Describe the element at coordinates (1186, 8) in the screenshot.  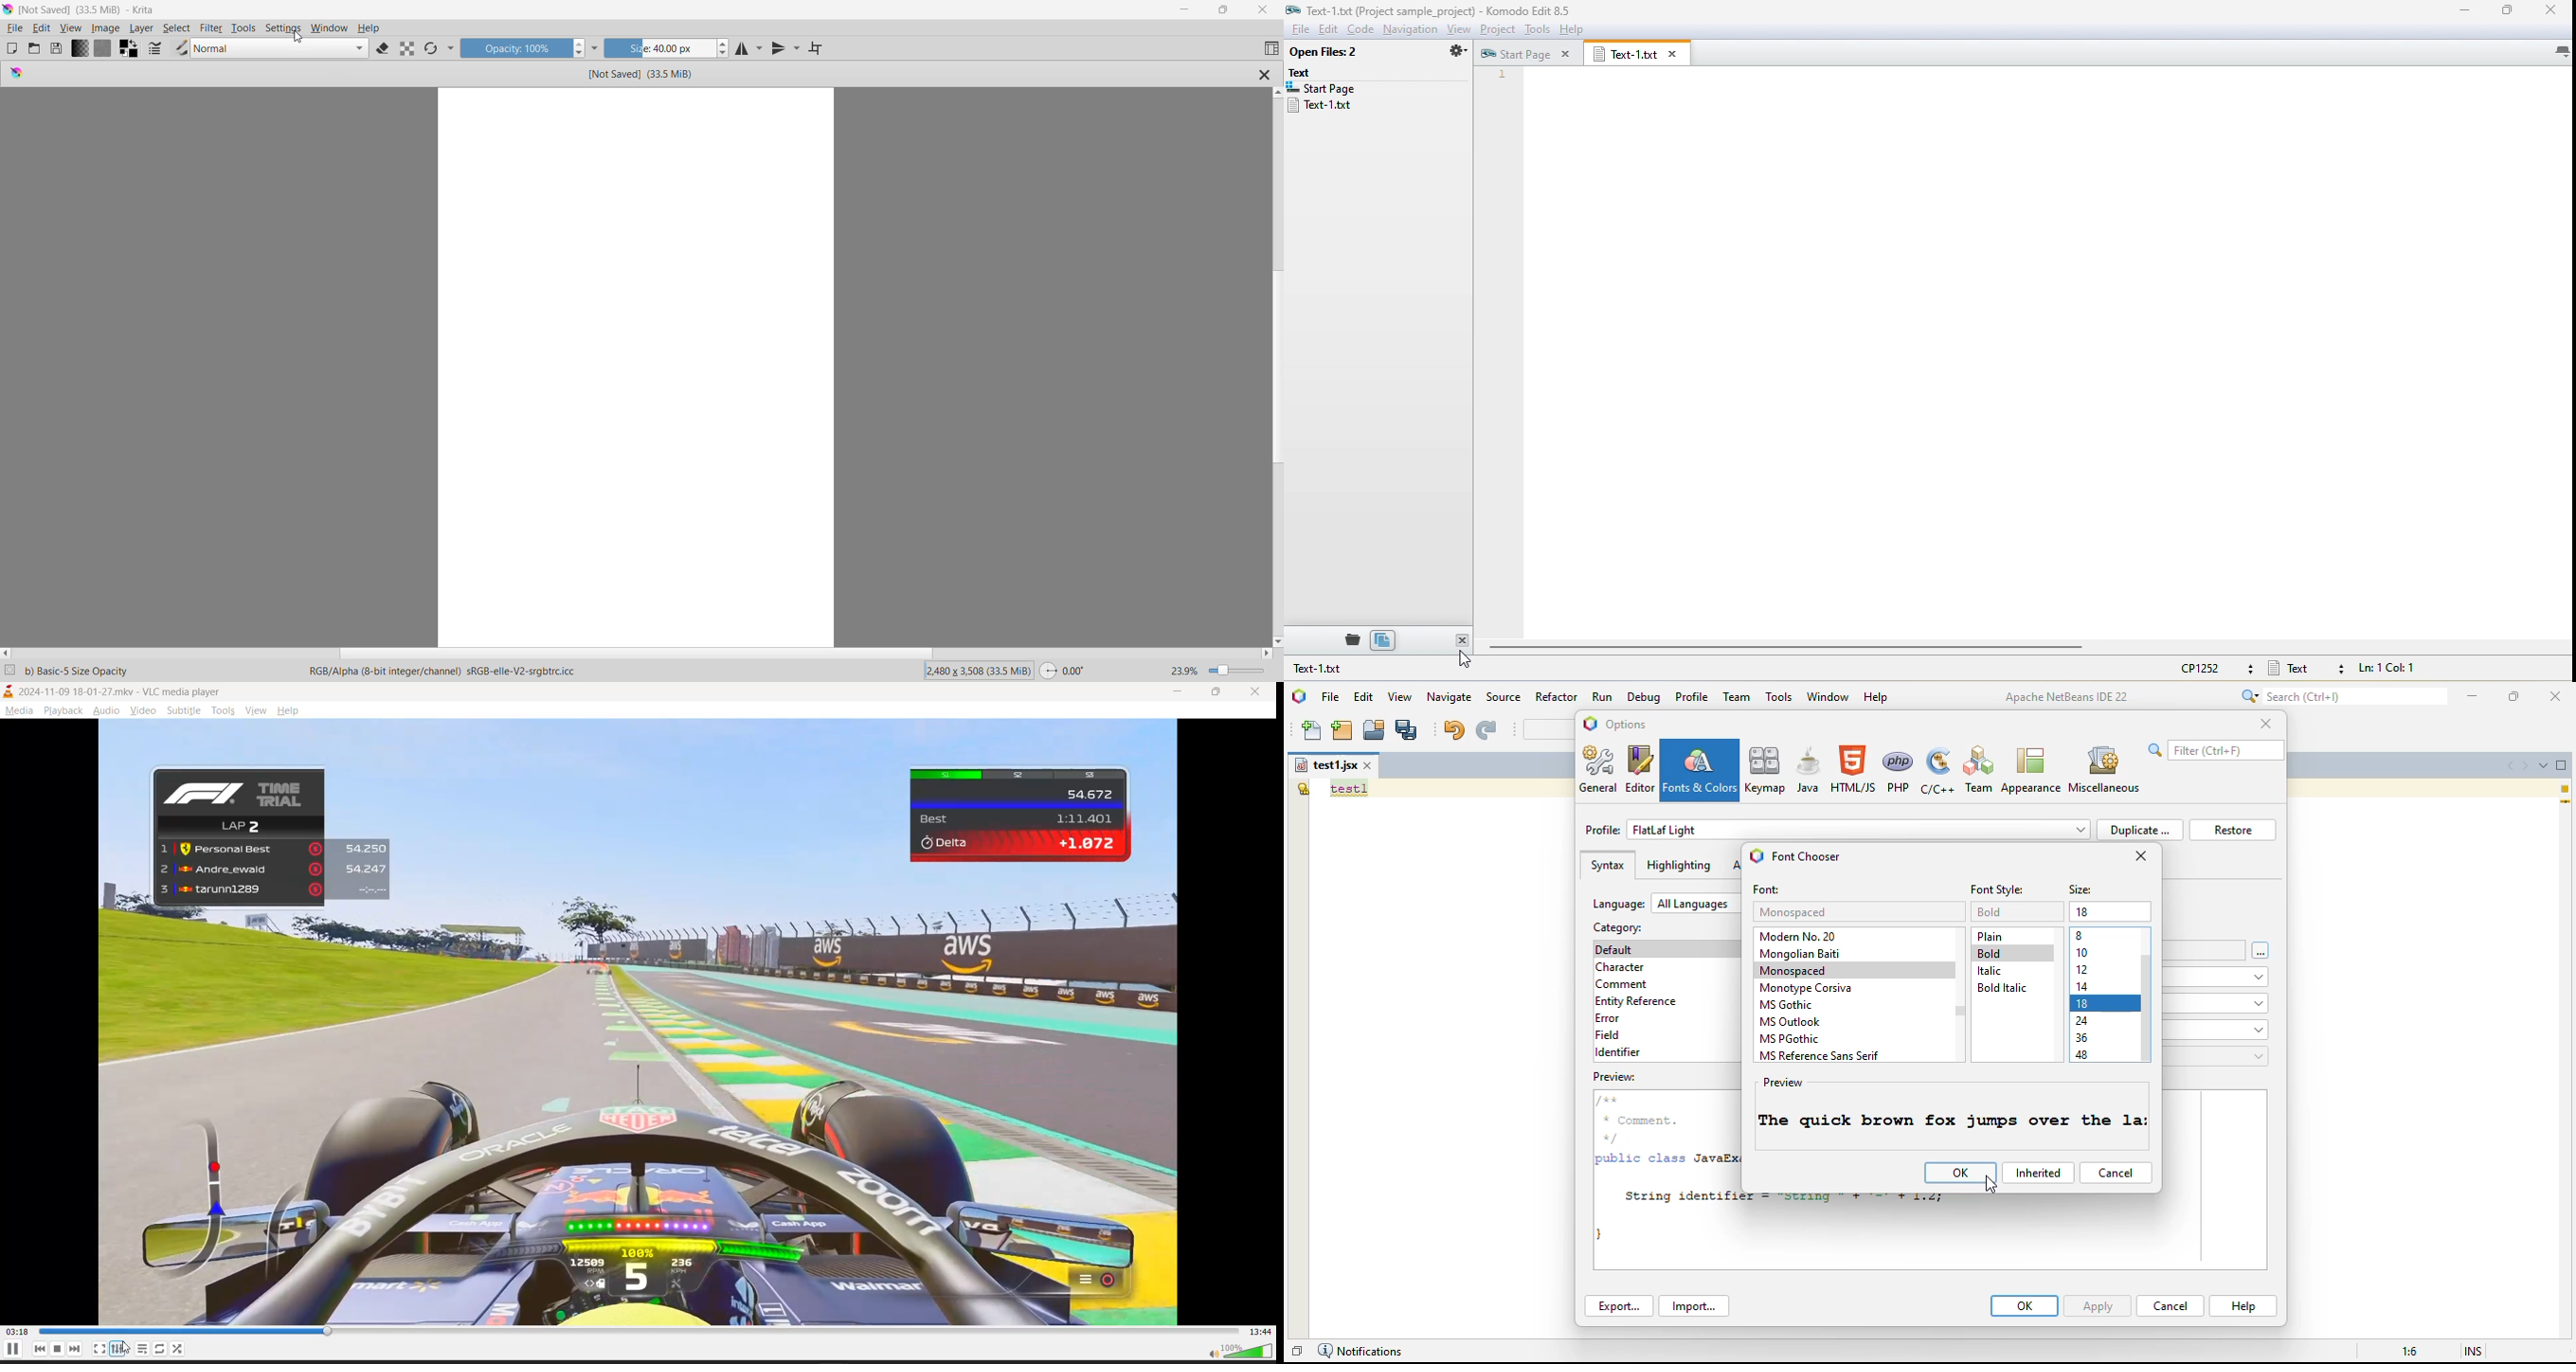
I see `Minimize` at that location.